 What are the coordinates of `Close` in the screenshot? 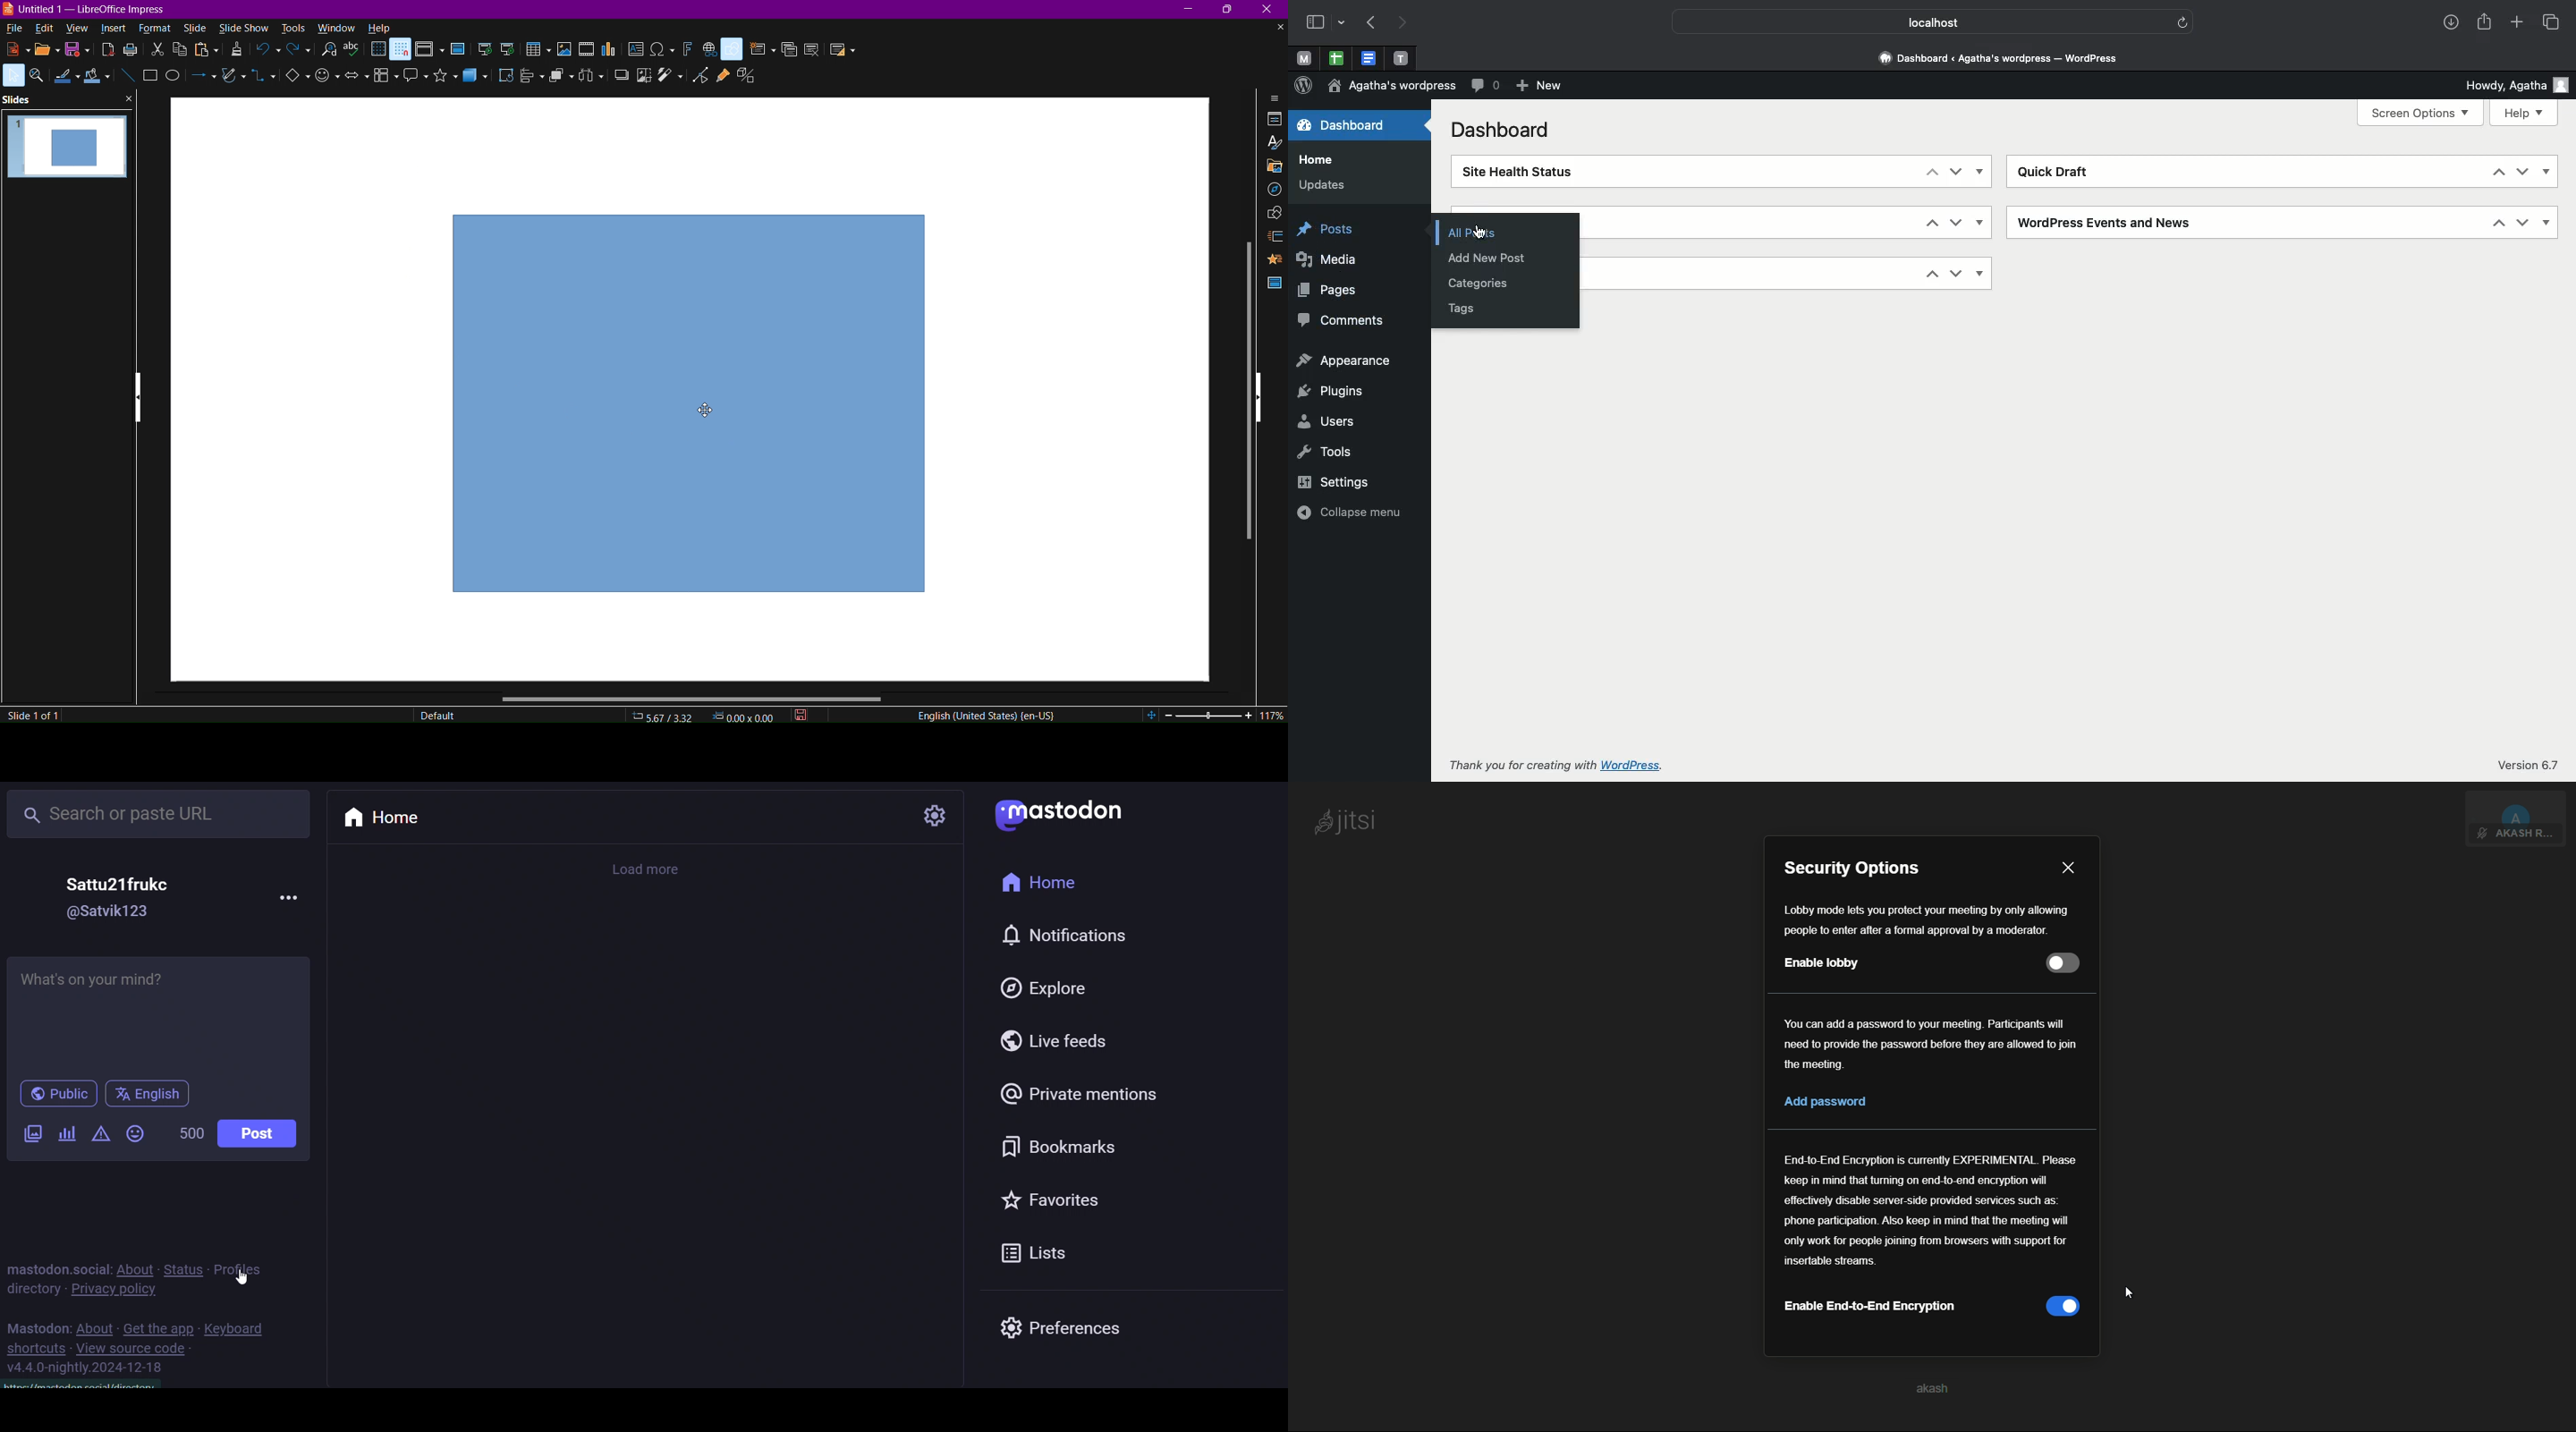 It's located at (1271, 10).